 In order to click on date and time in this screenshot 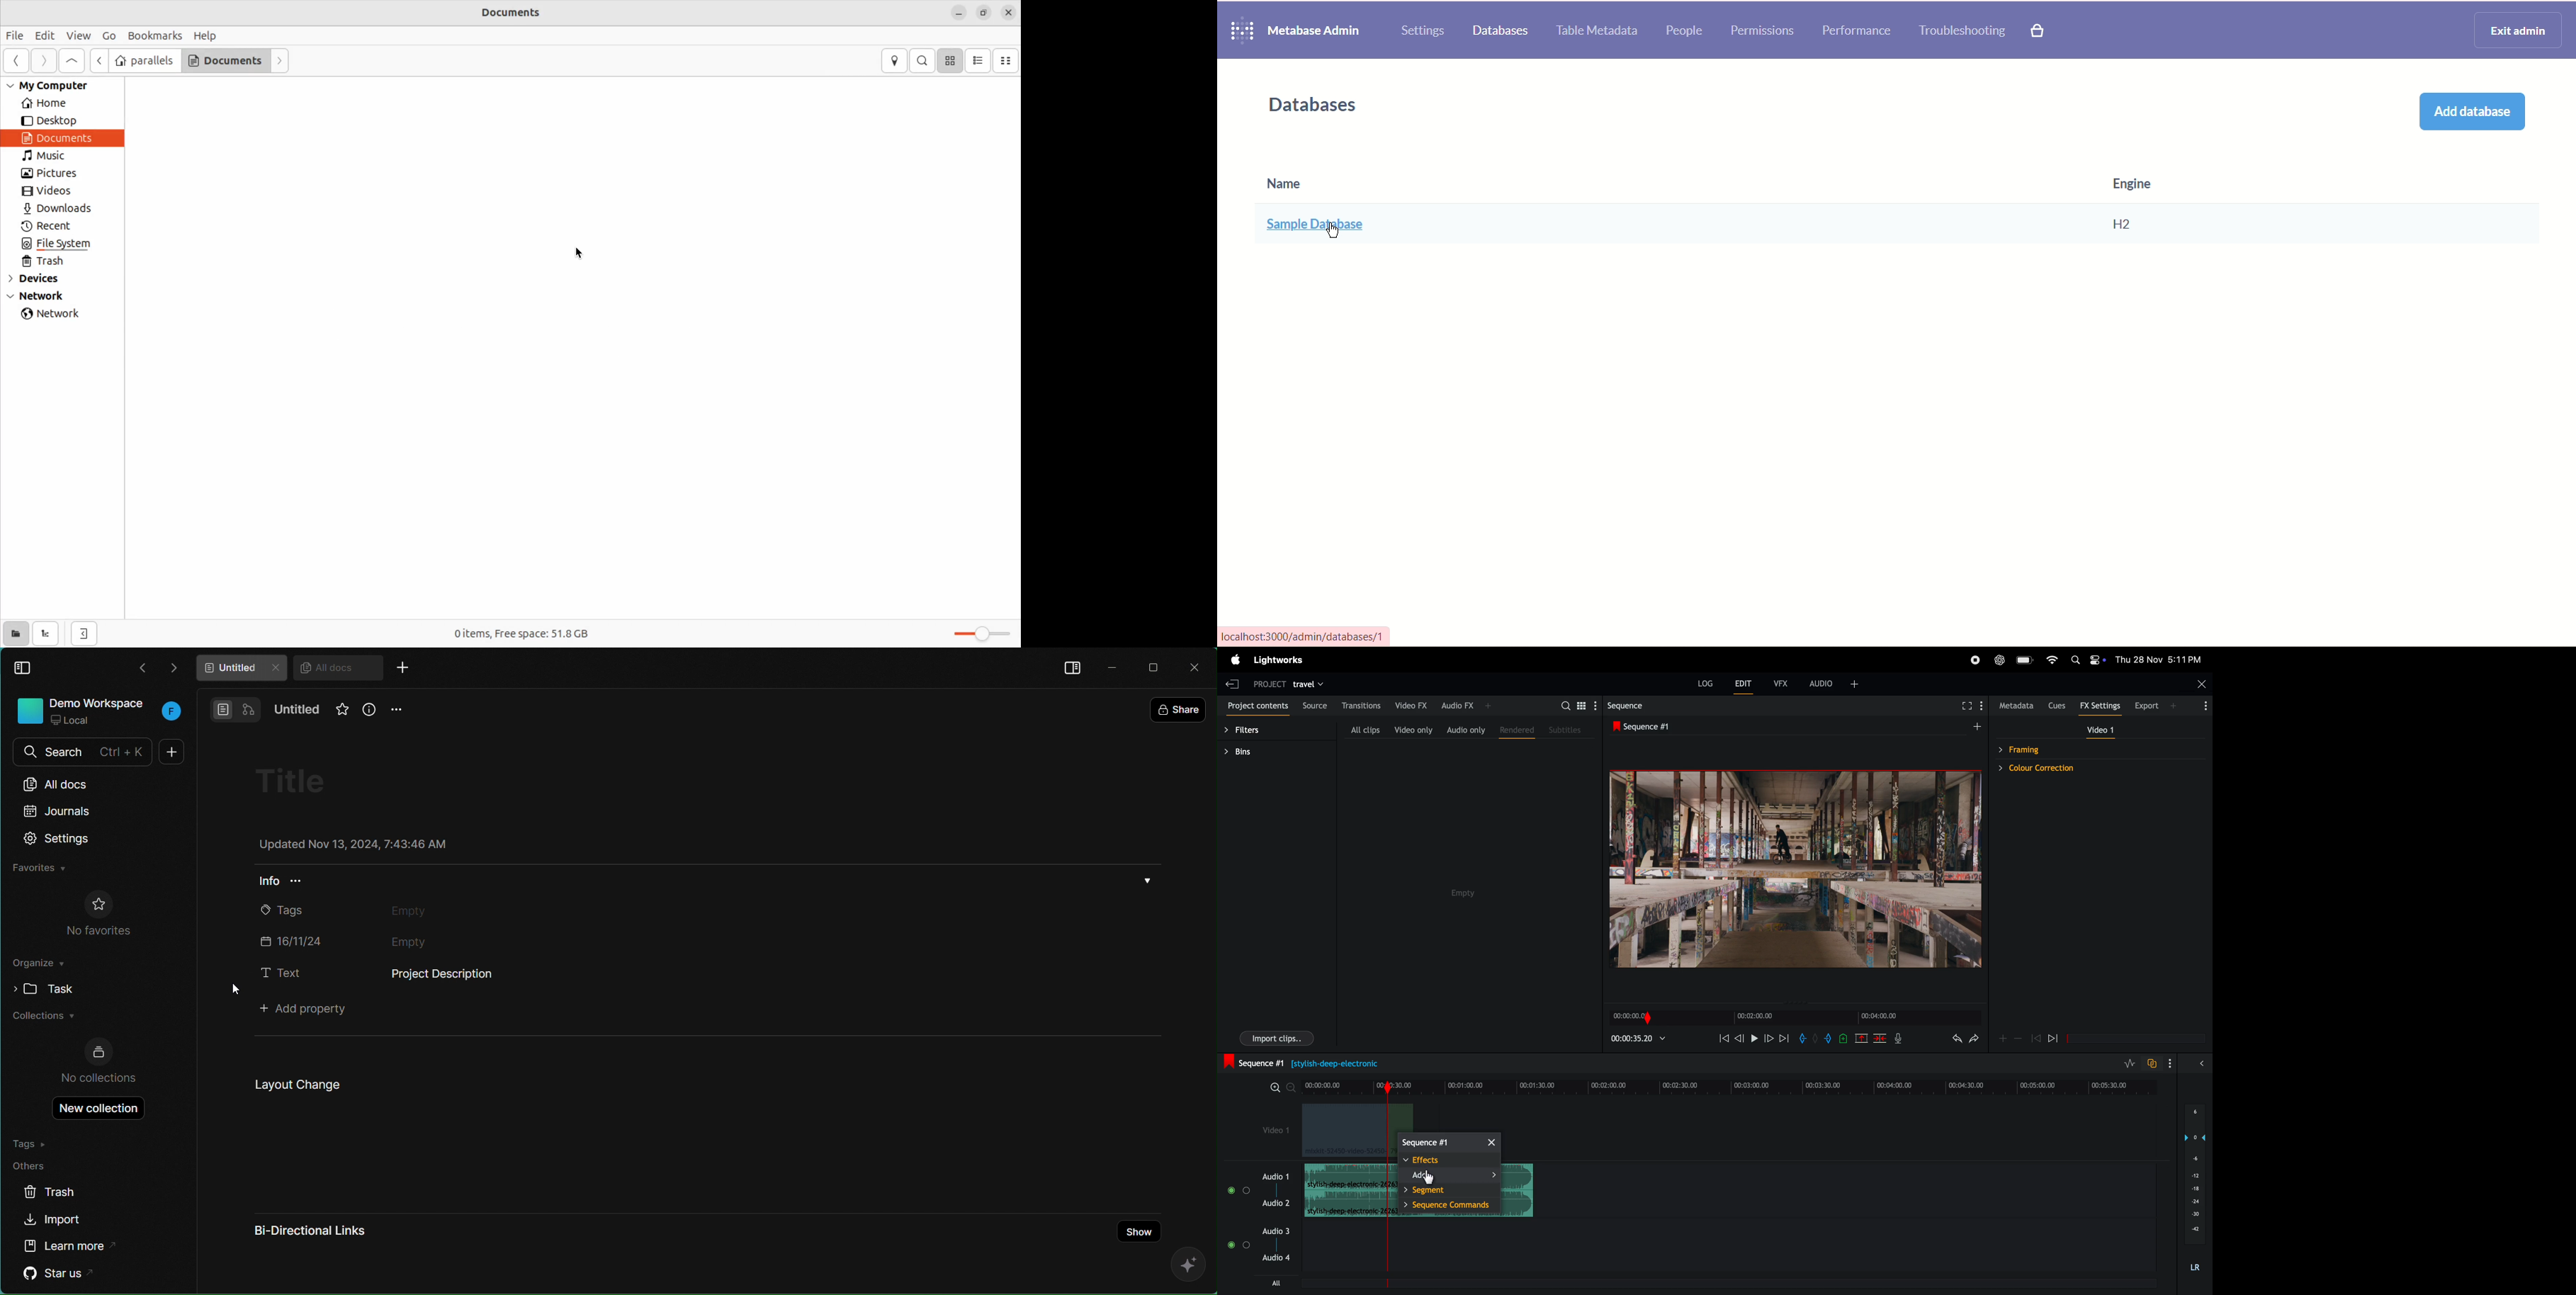, I will do `click(2158, 659)`.